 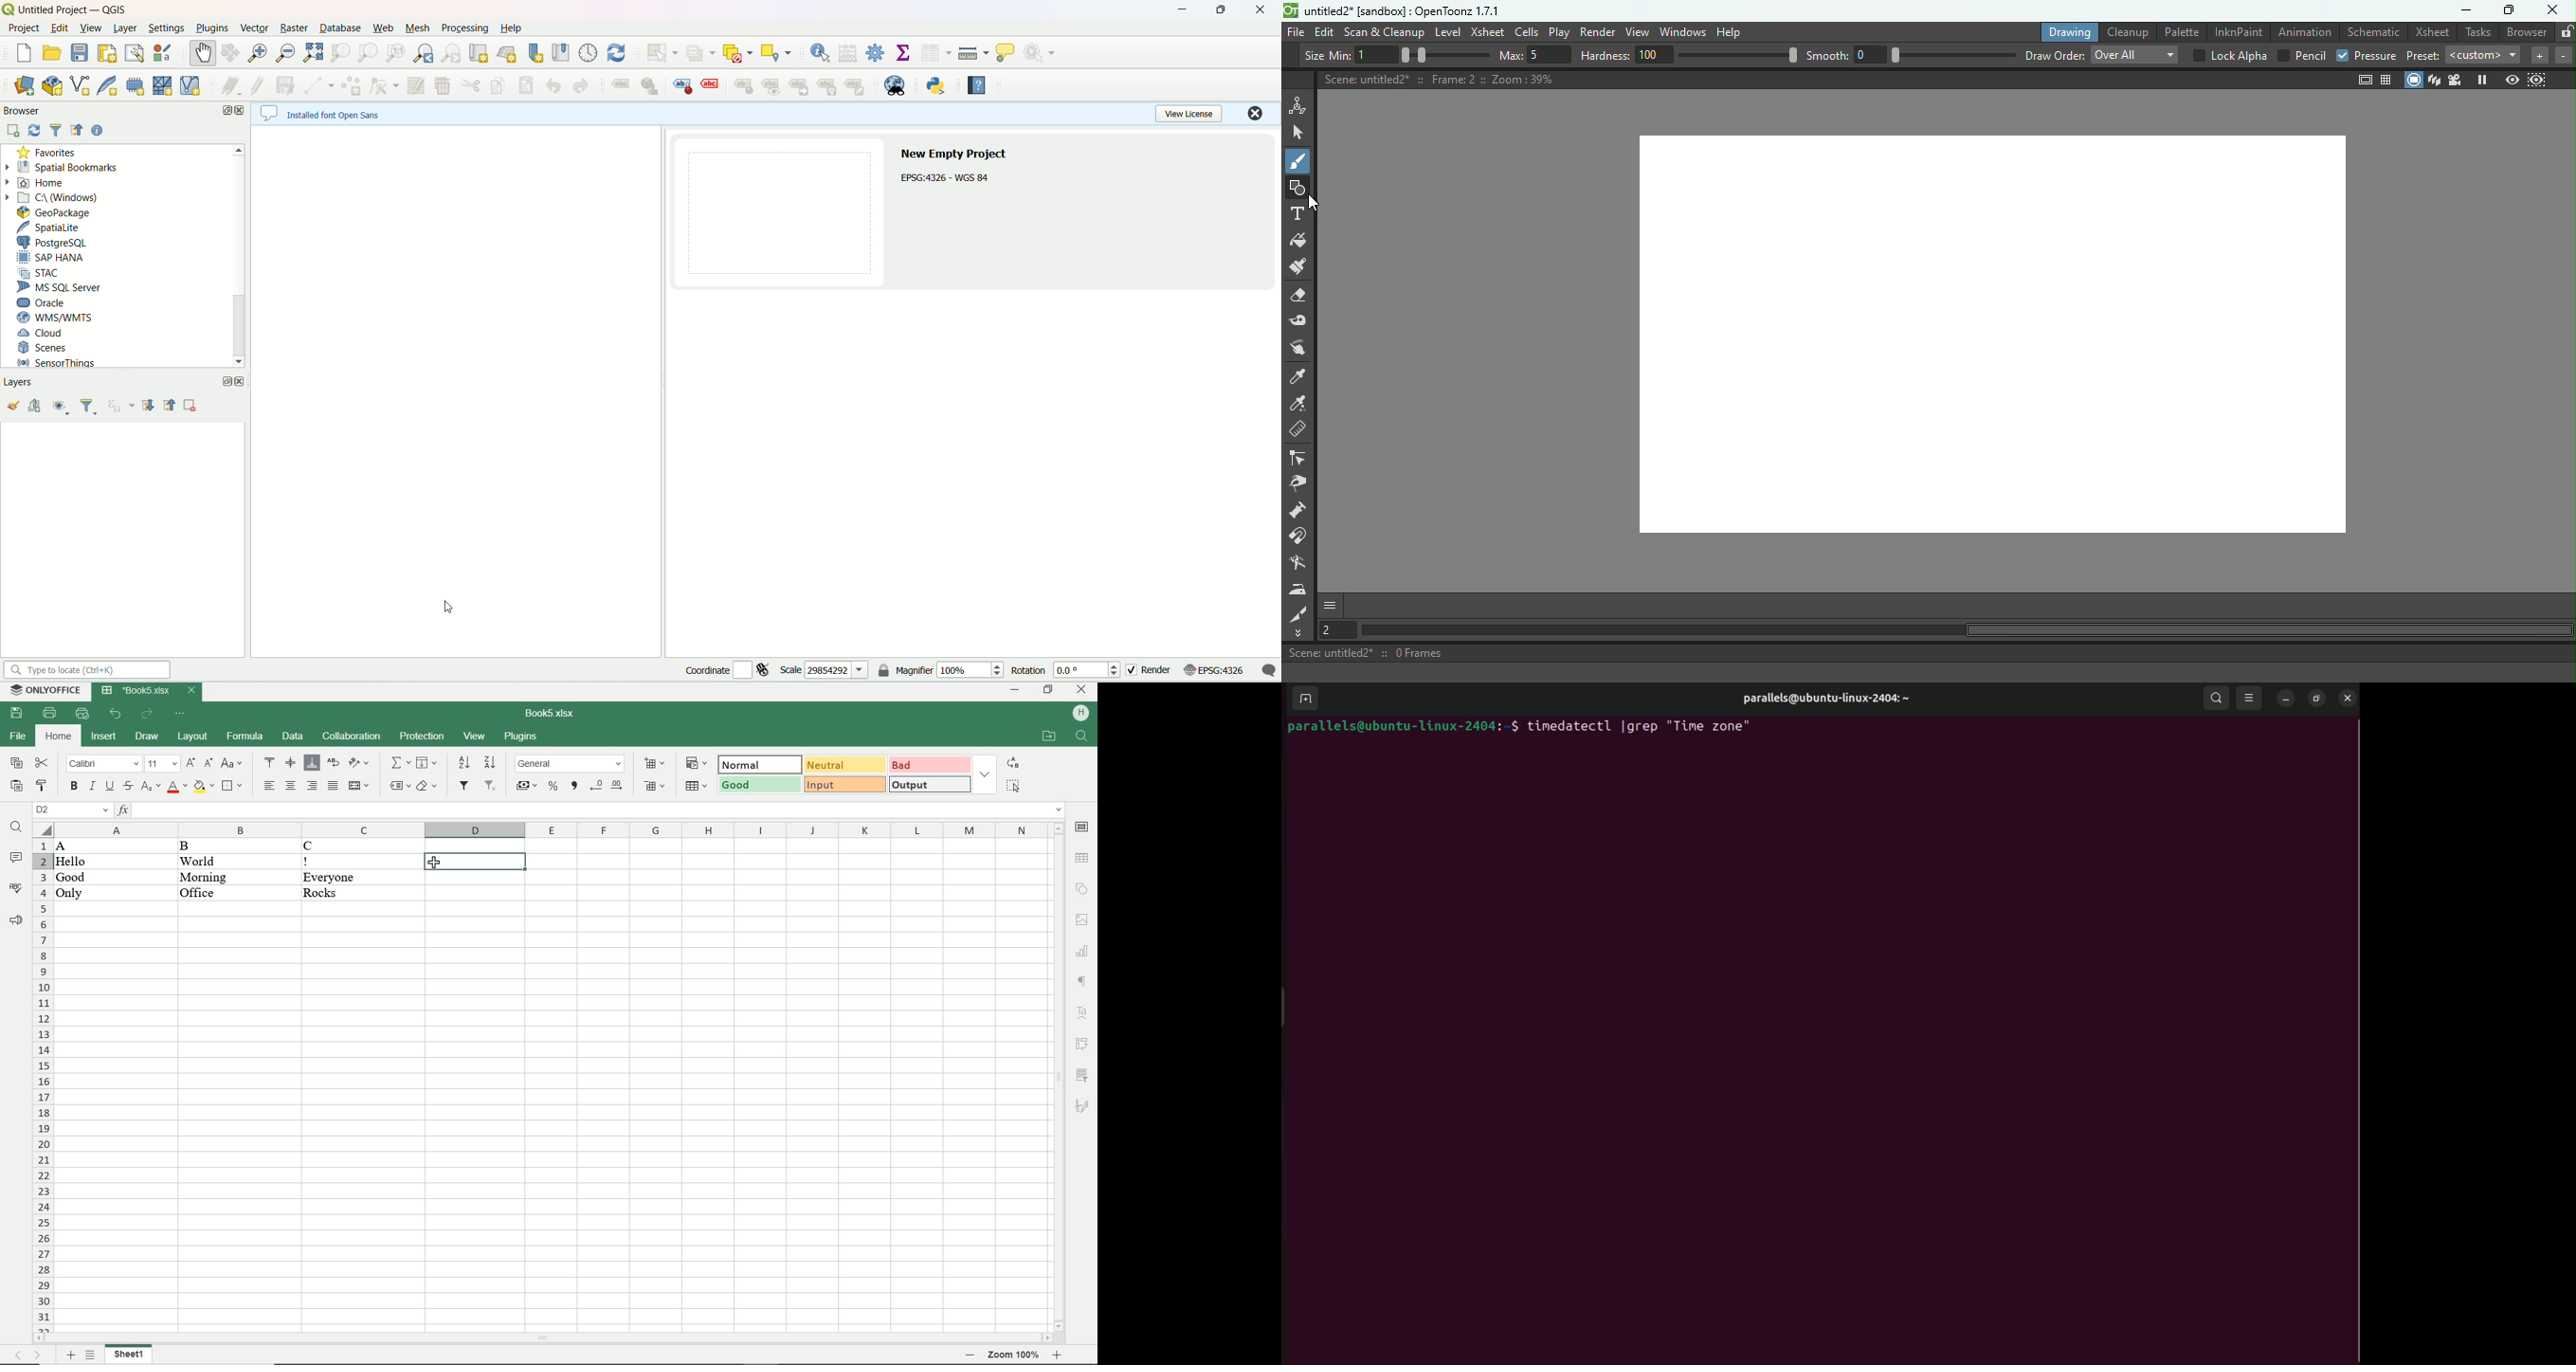 I want to click on bold, so click(x=73, y=786).